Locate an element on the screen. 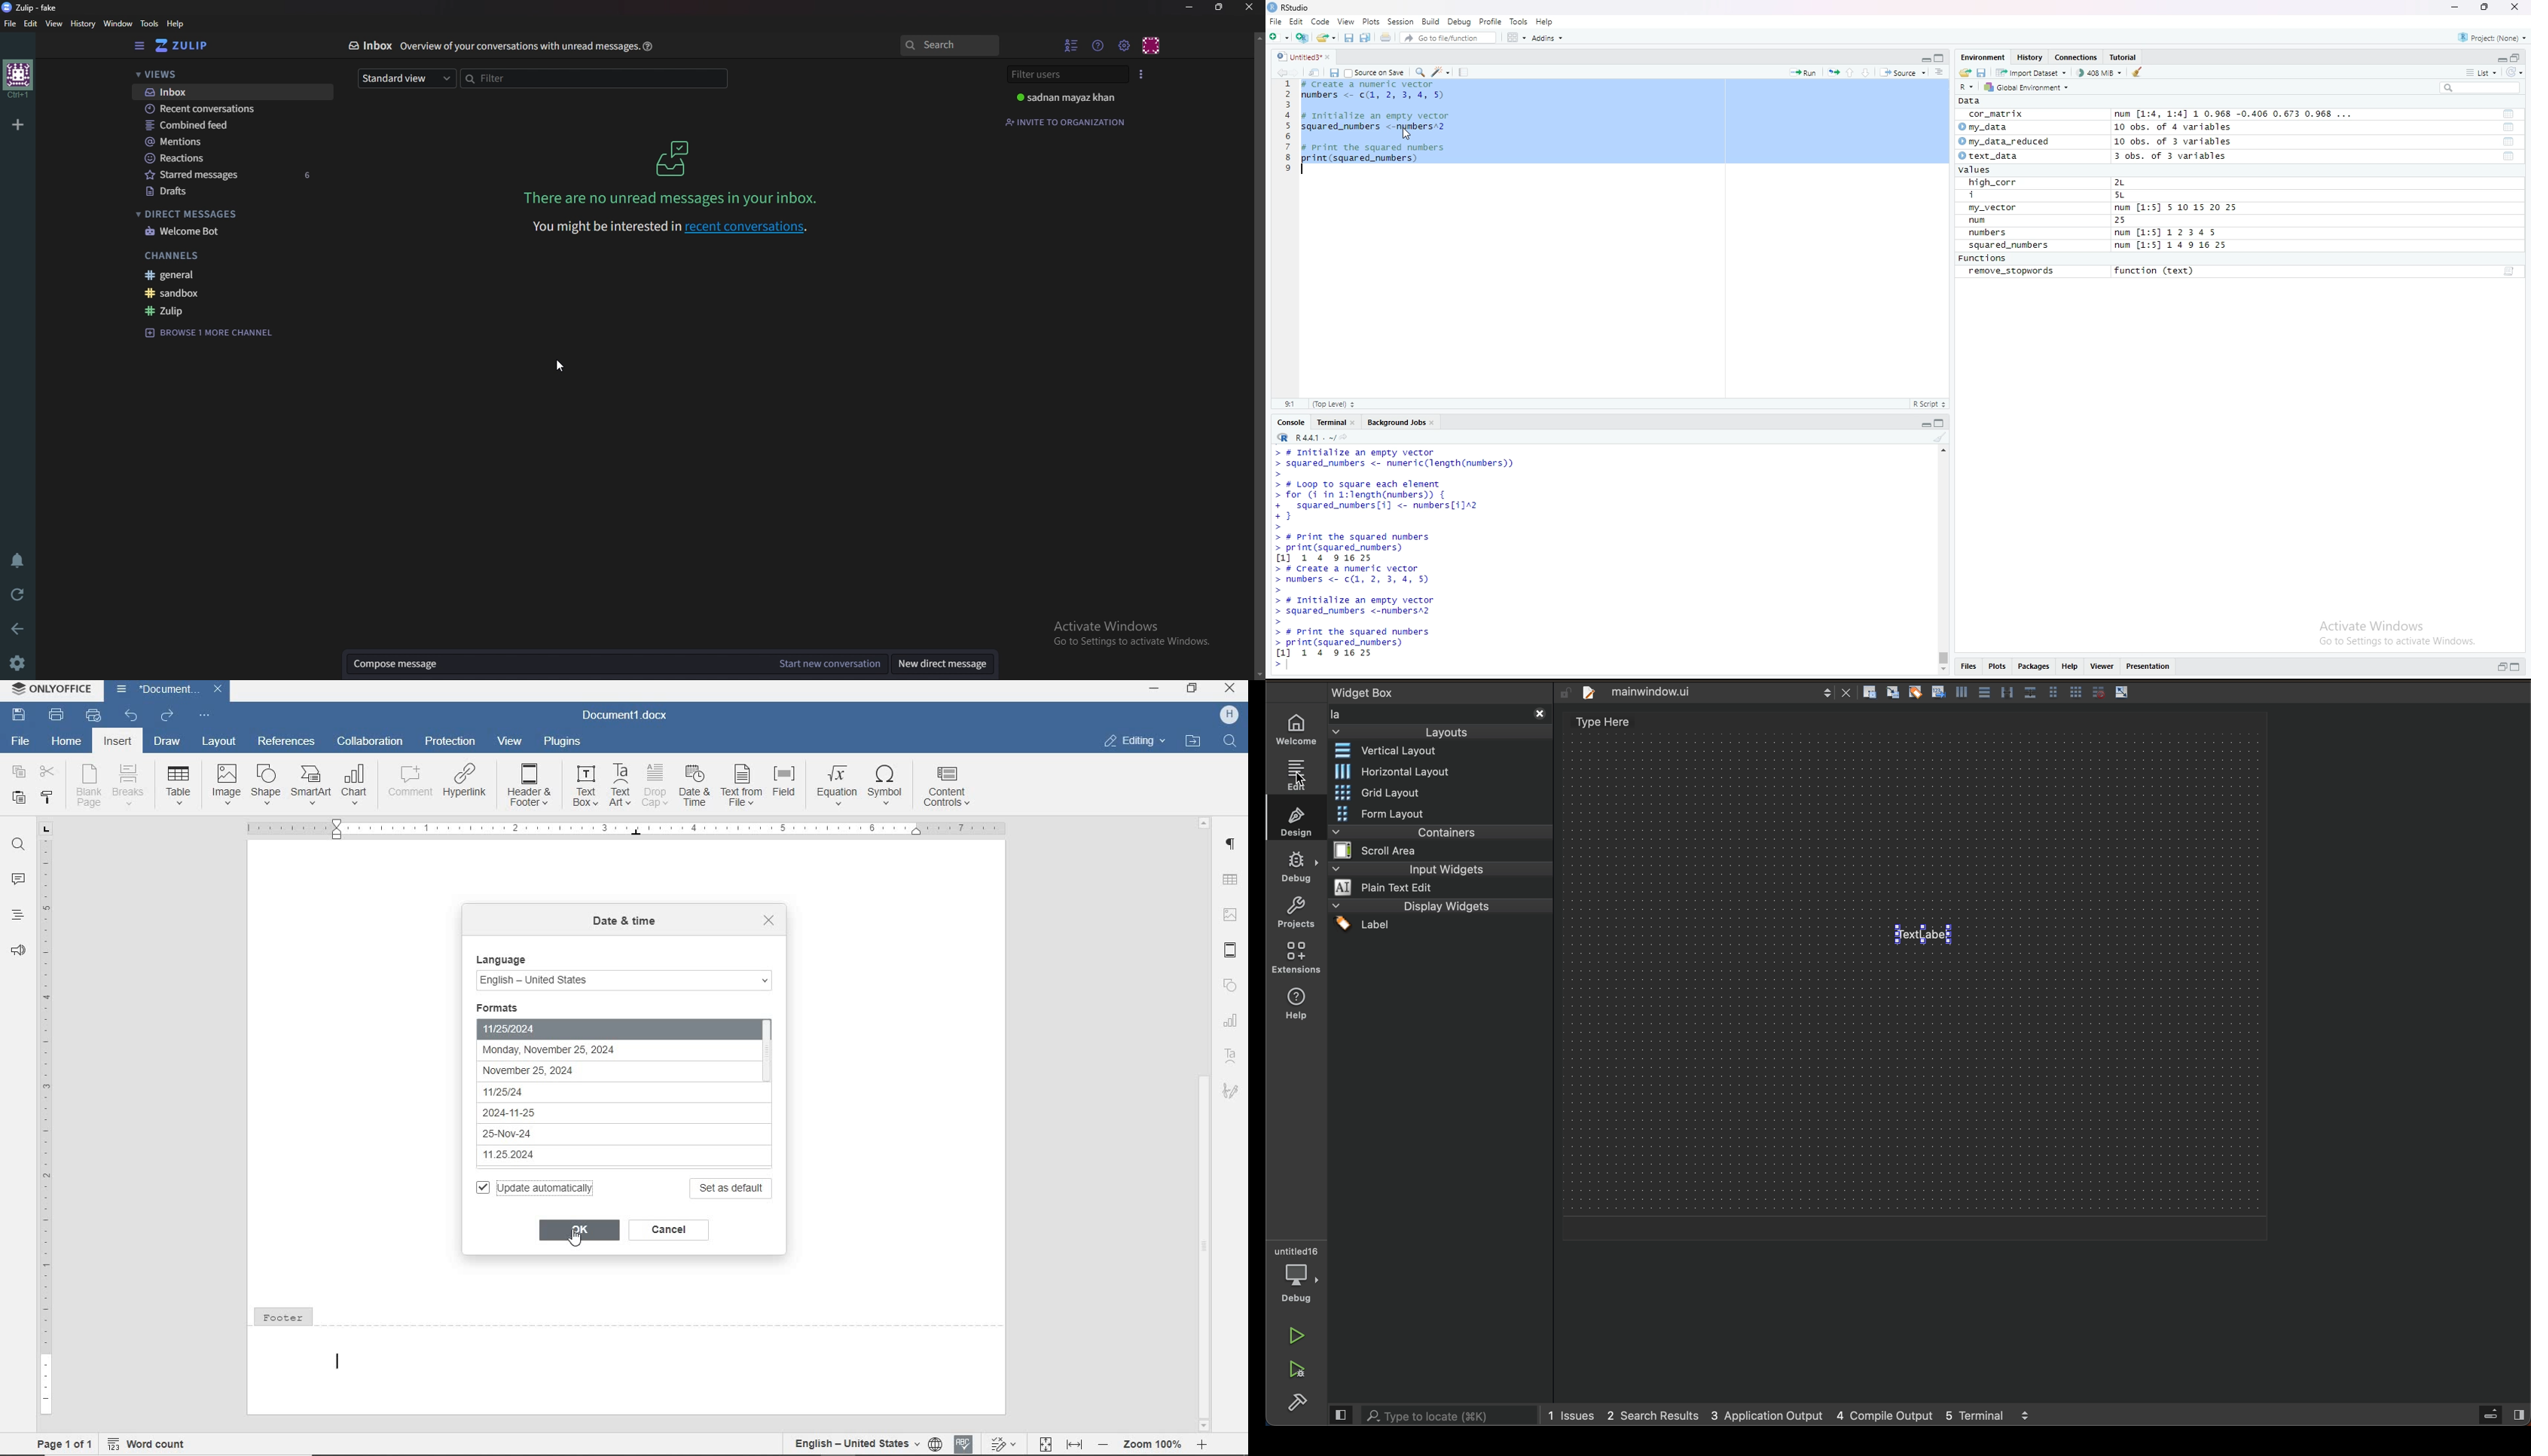  draw is located at coordinates (166, 743).